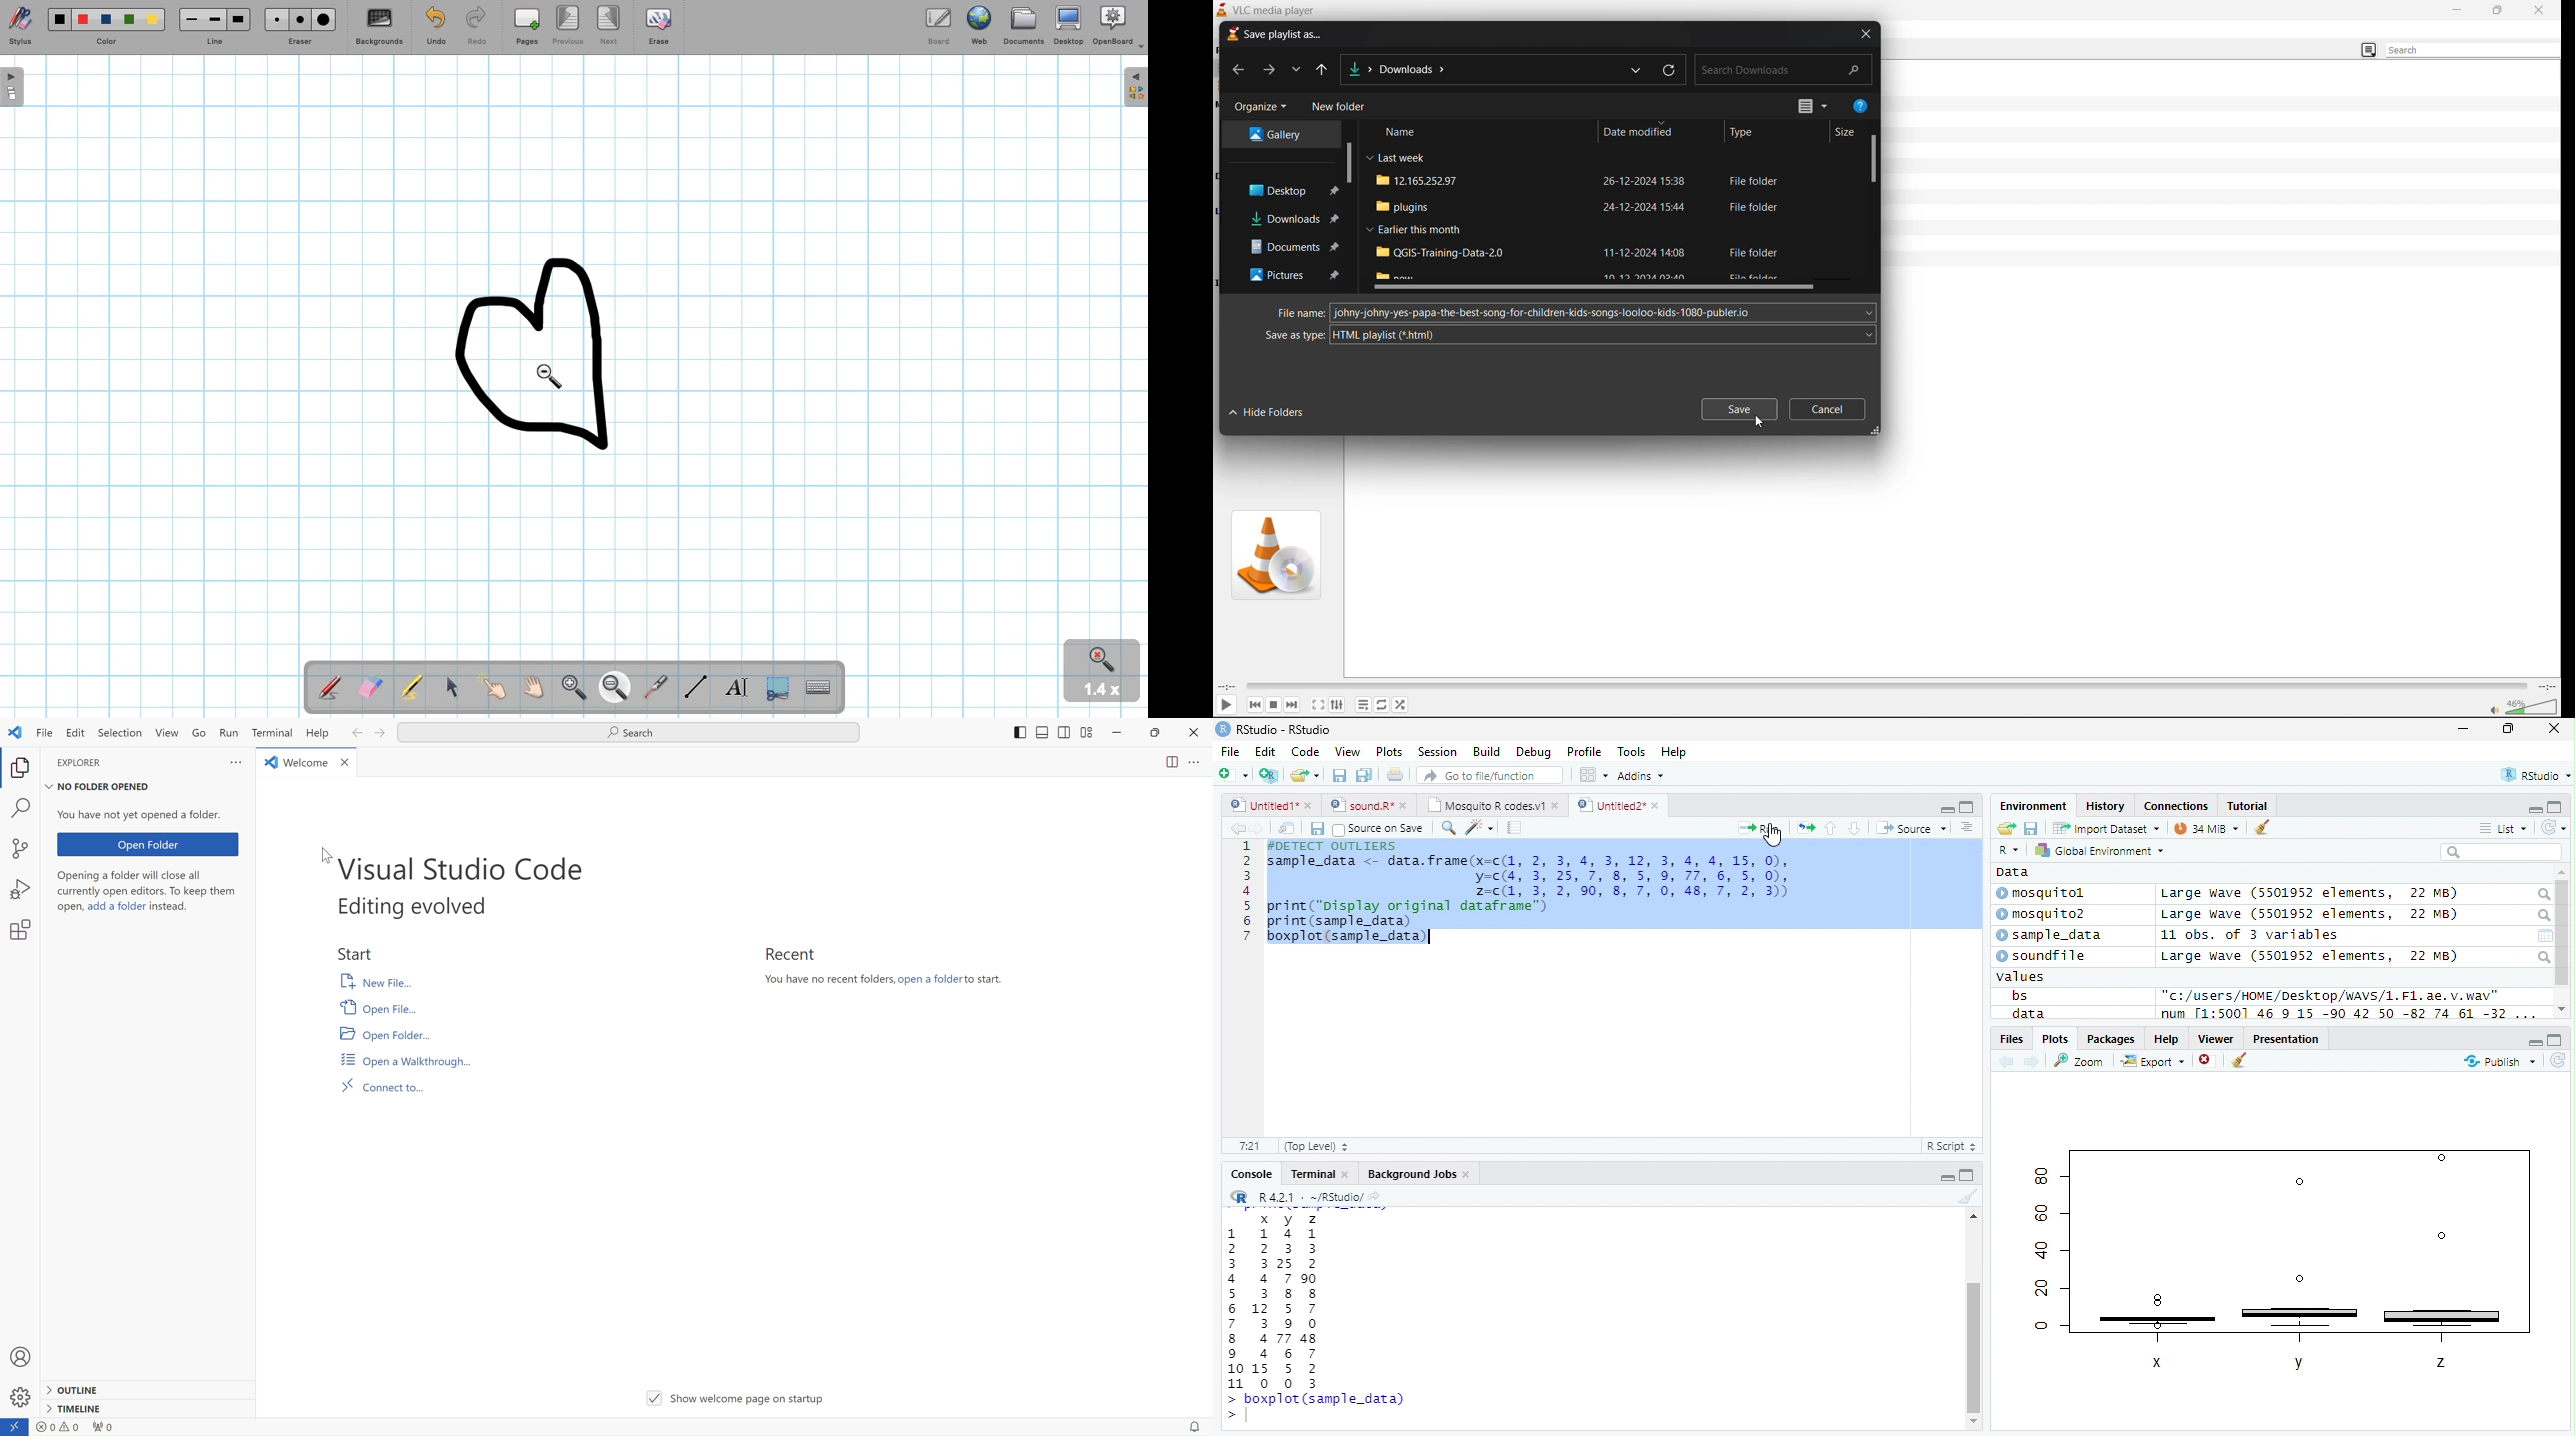 This screenshot has width=2576, height=1456. I want to click on open an existing file, so click(1305, 775).